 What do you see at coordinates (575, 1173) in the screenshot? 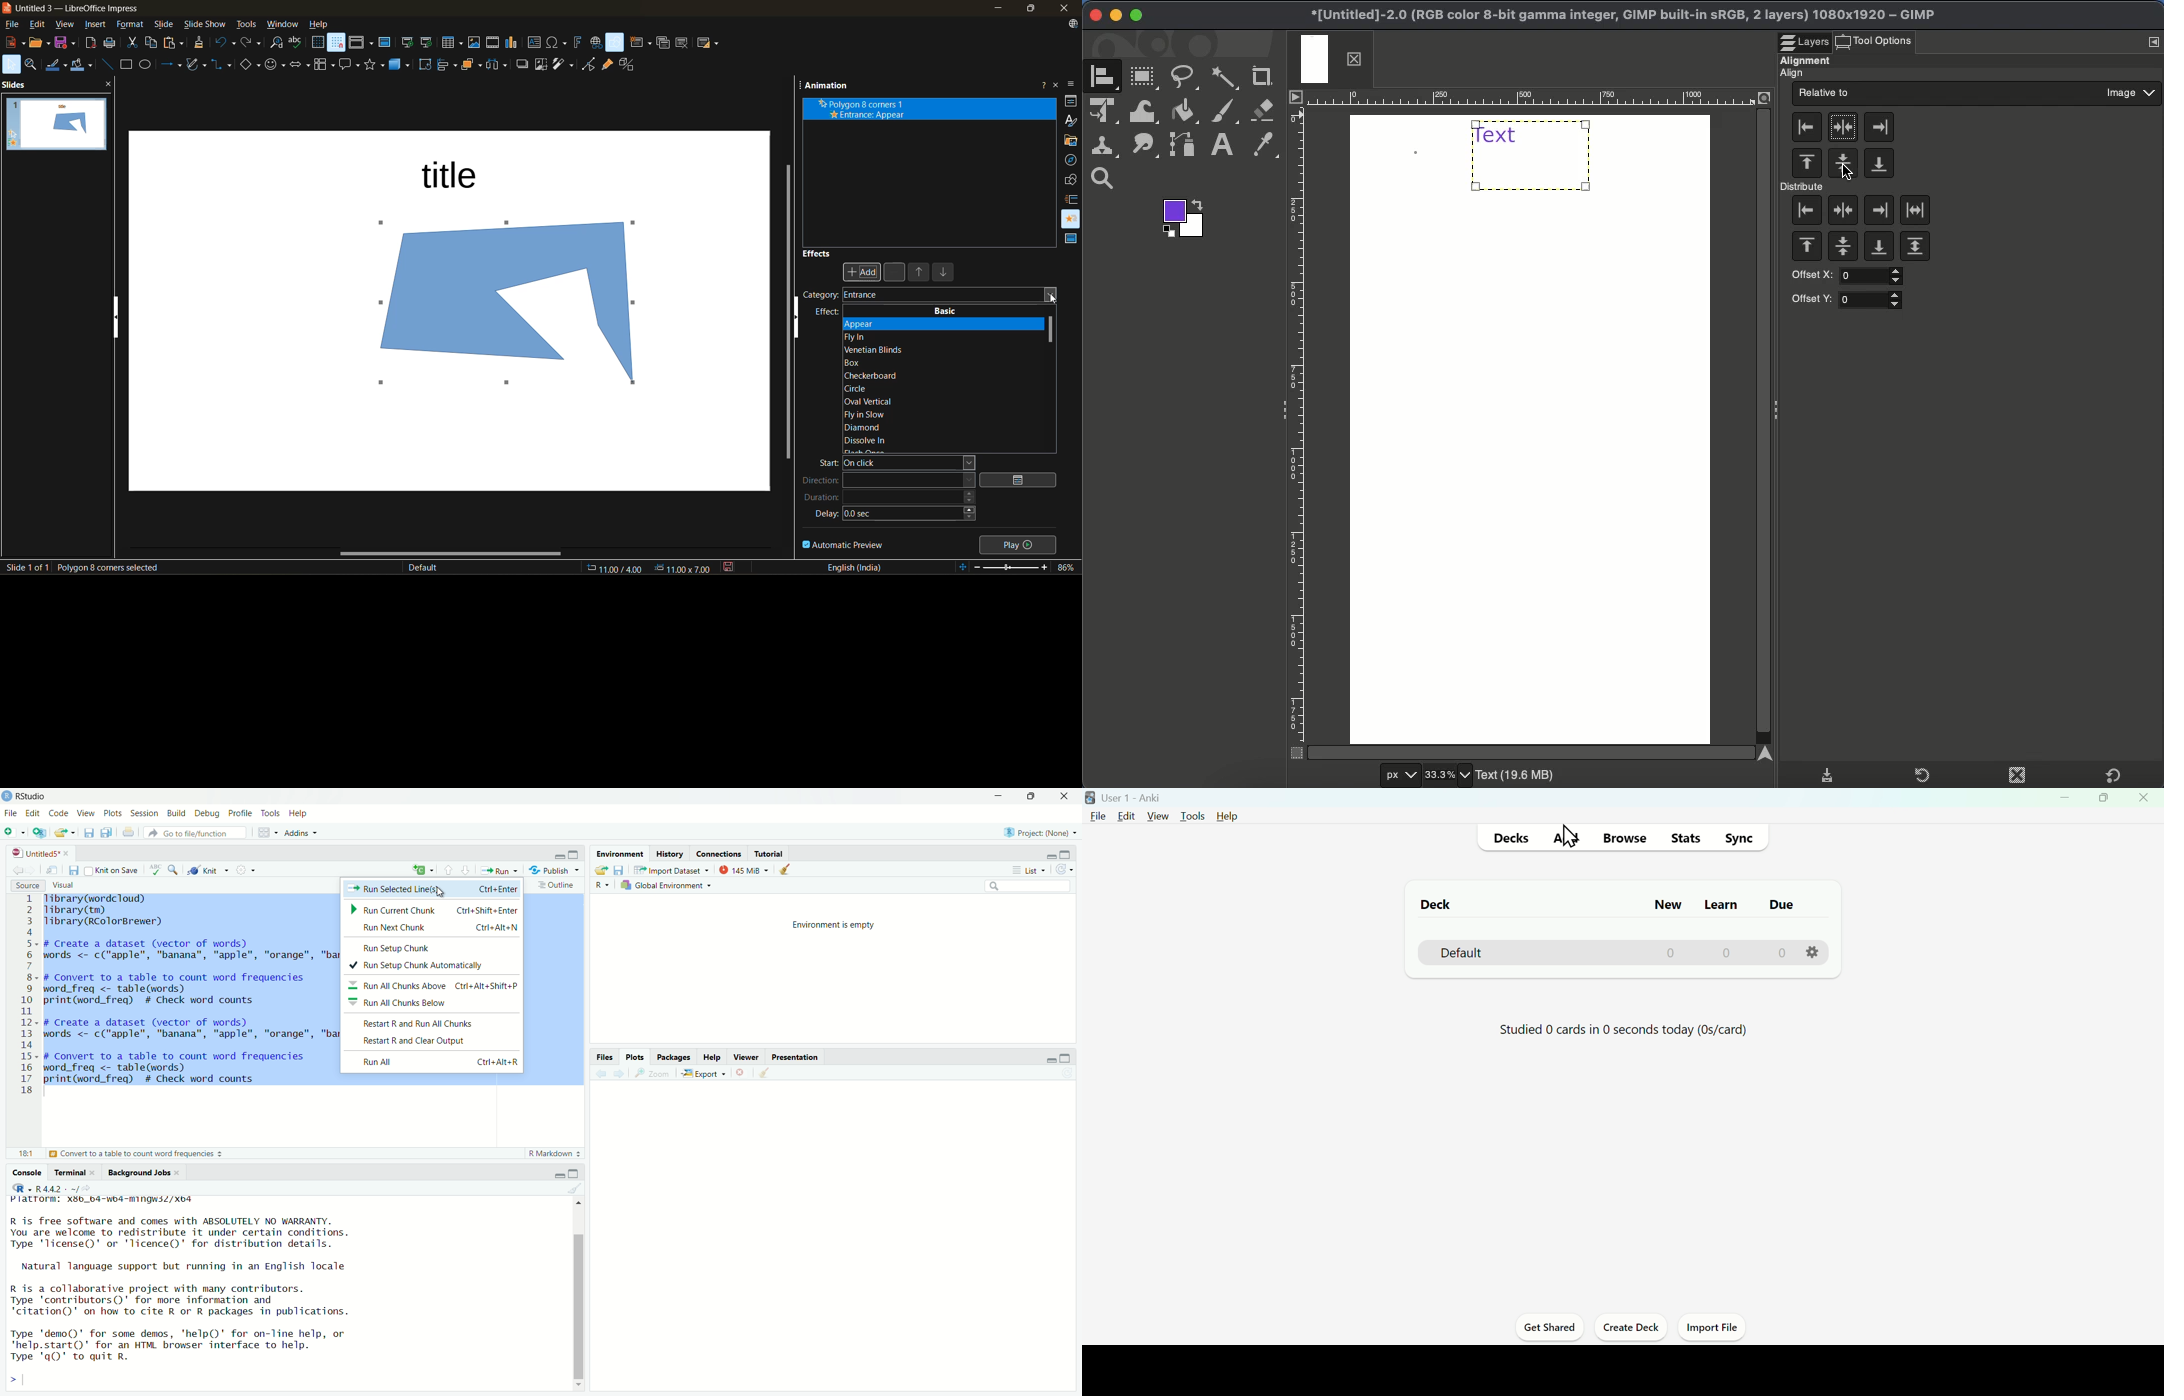
I see `Maximize` at bounding box center [575, 1173].